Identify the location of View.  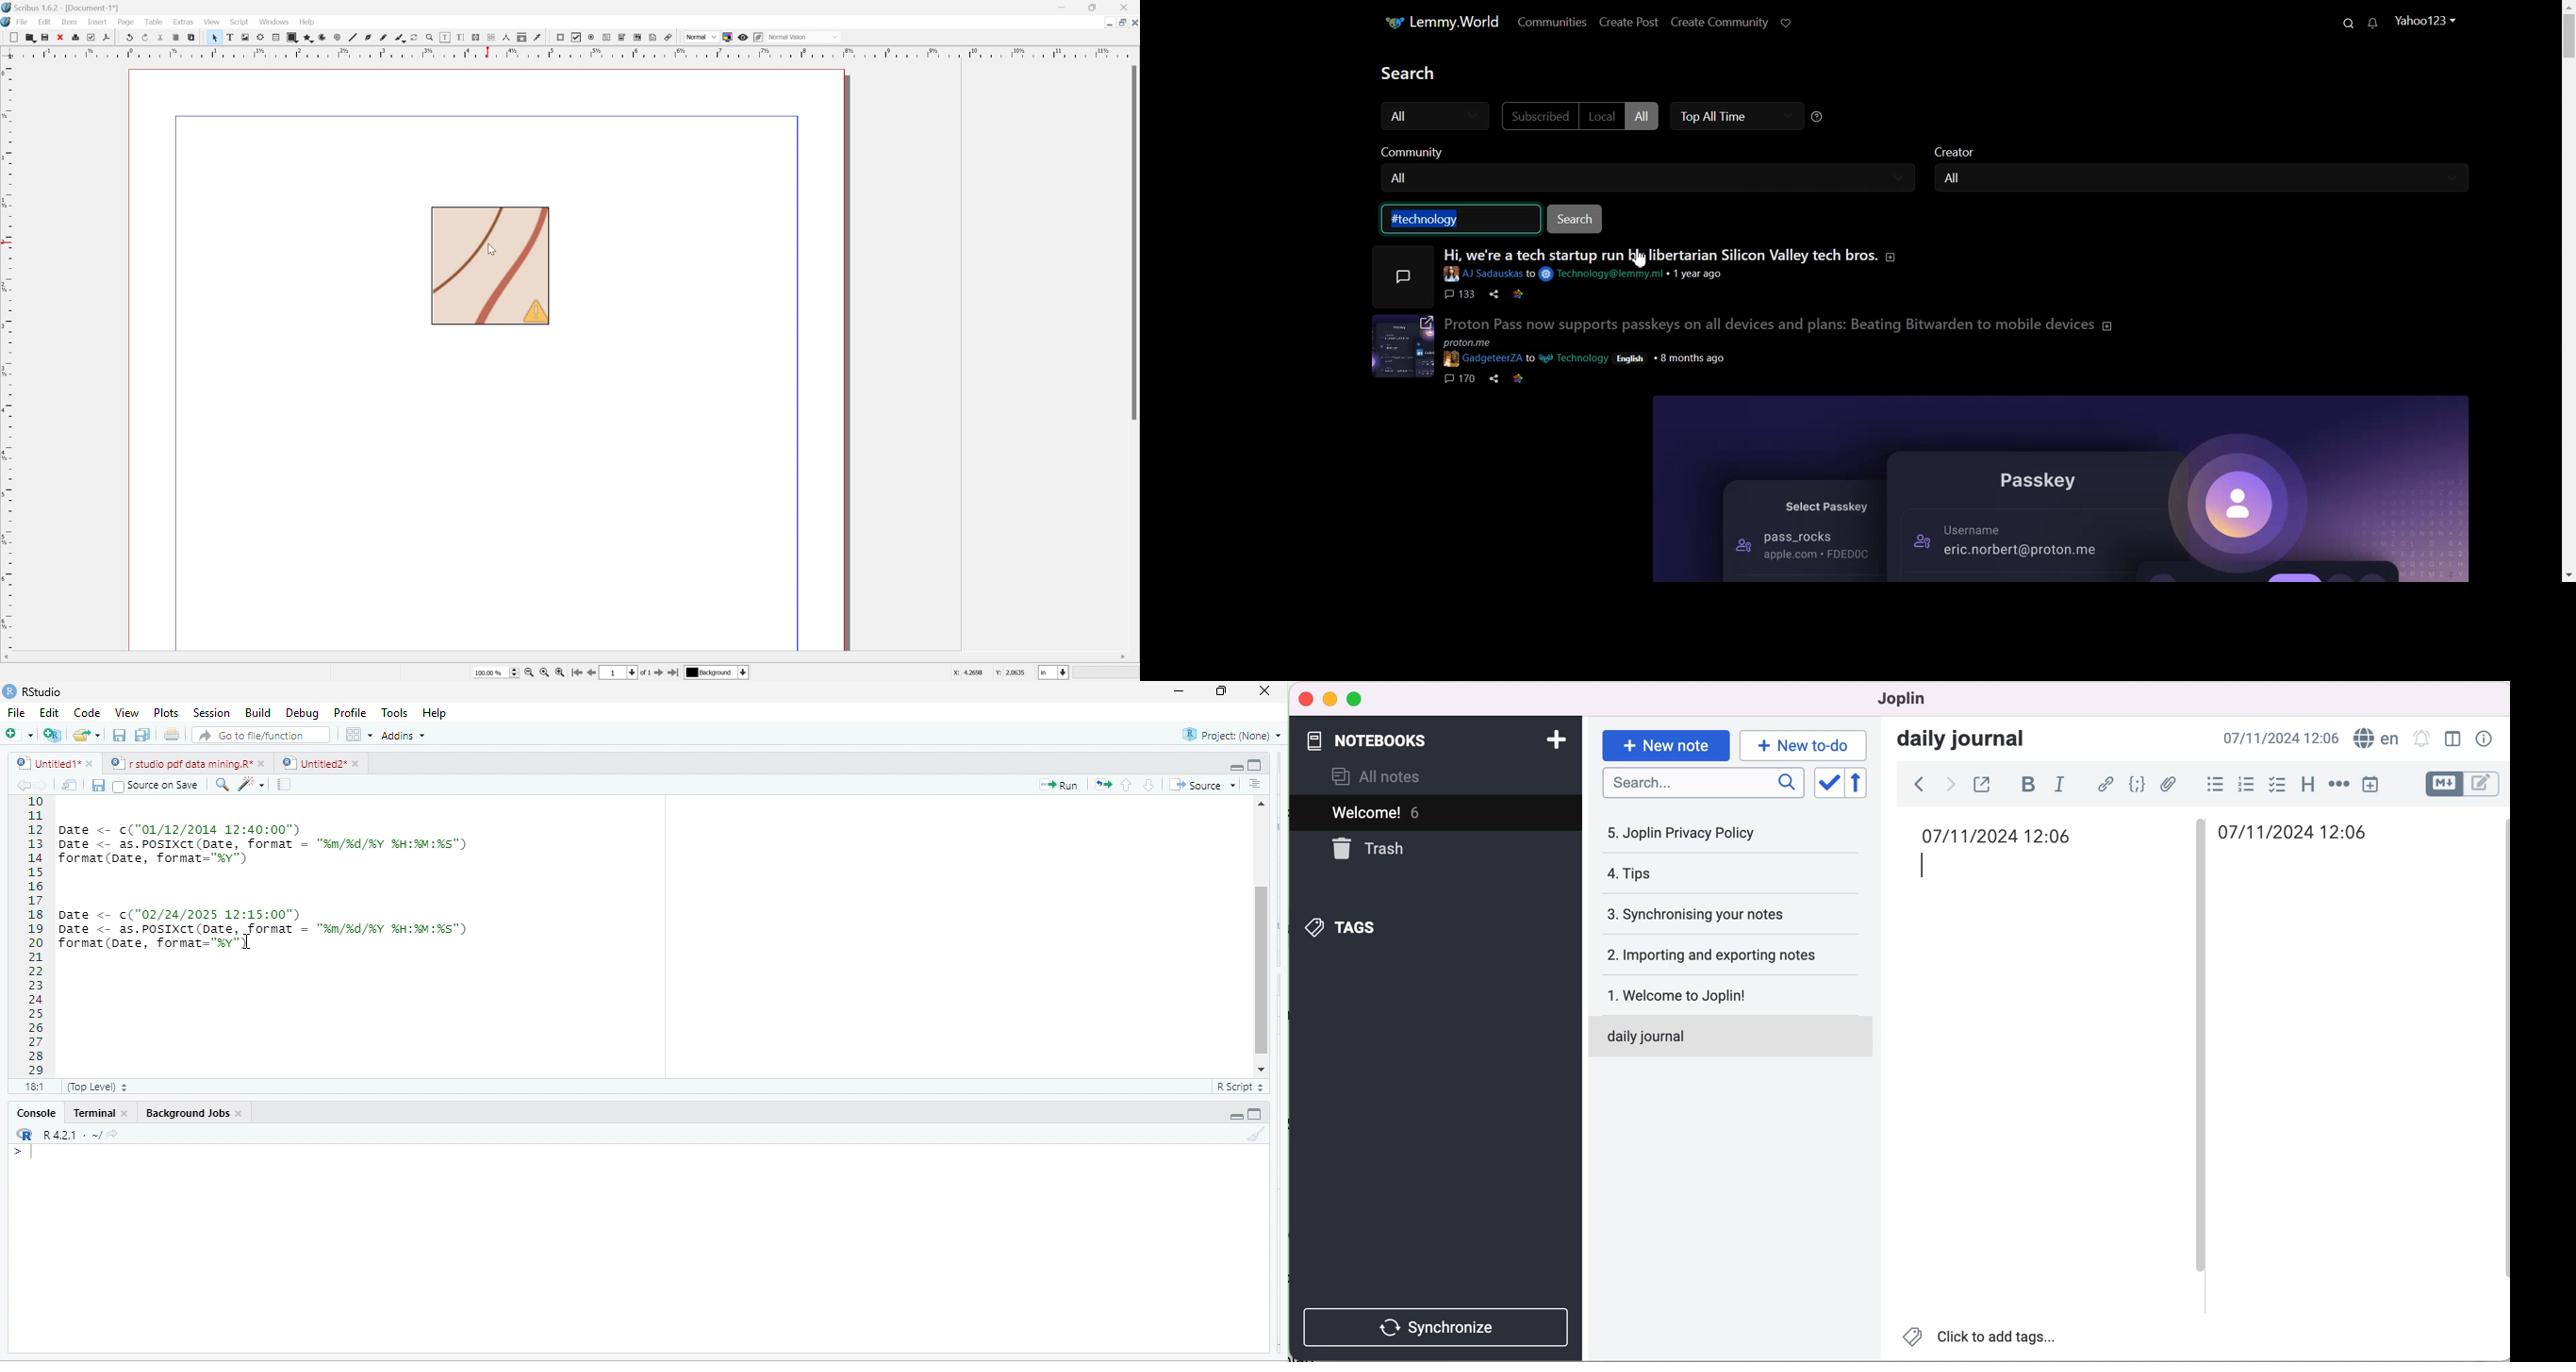
(126, 712).